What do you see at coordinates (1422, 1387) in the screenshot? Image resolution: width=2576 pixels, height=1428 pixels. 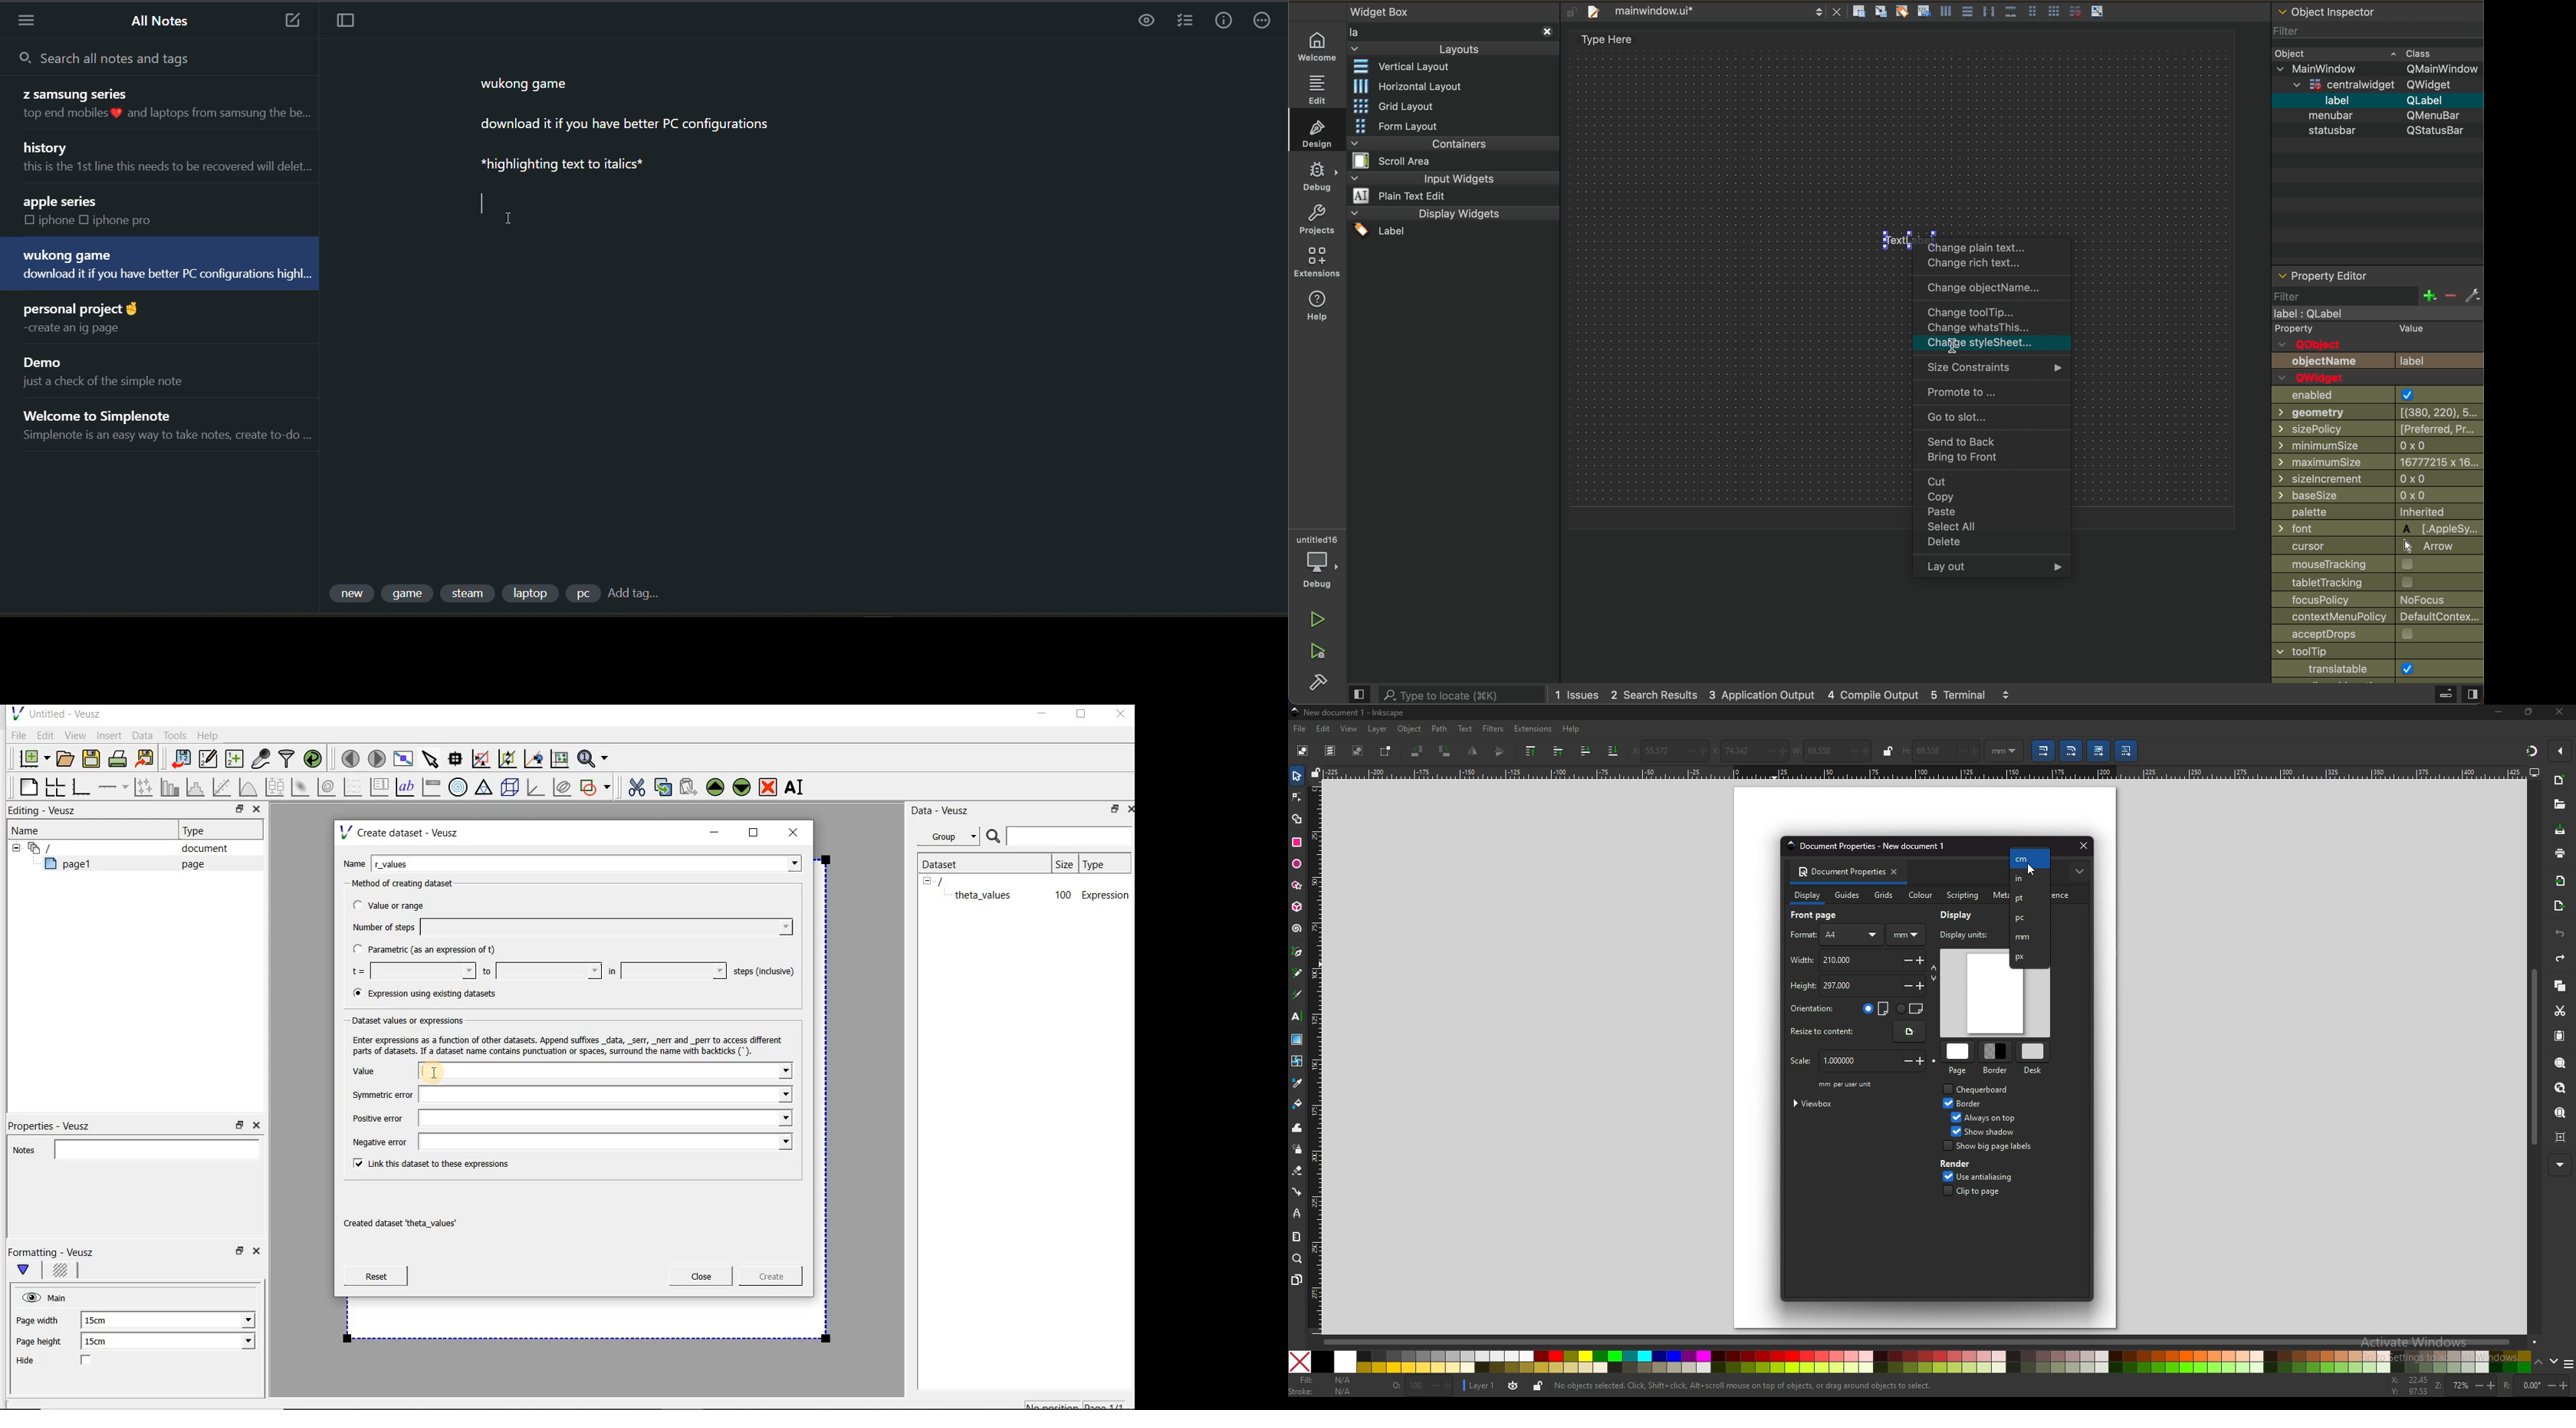 I see `nothing selected` at bounding box center [1422, 1387].